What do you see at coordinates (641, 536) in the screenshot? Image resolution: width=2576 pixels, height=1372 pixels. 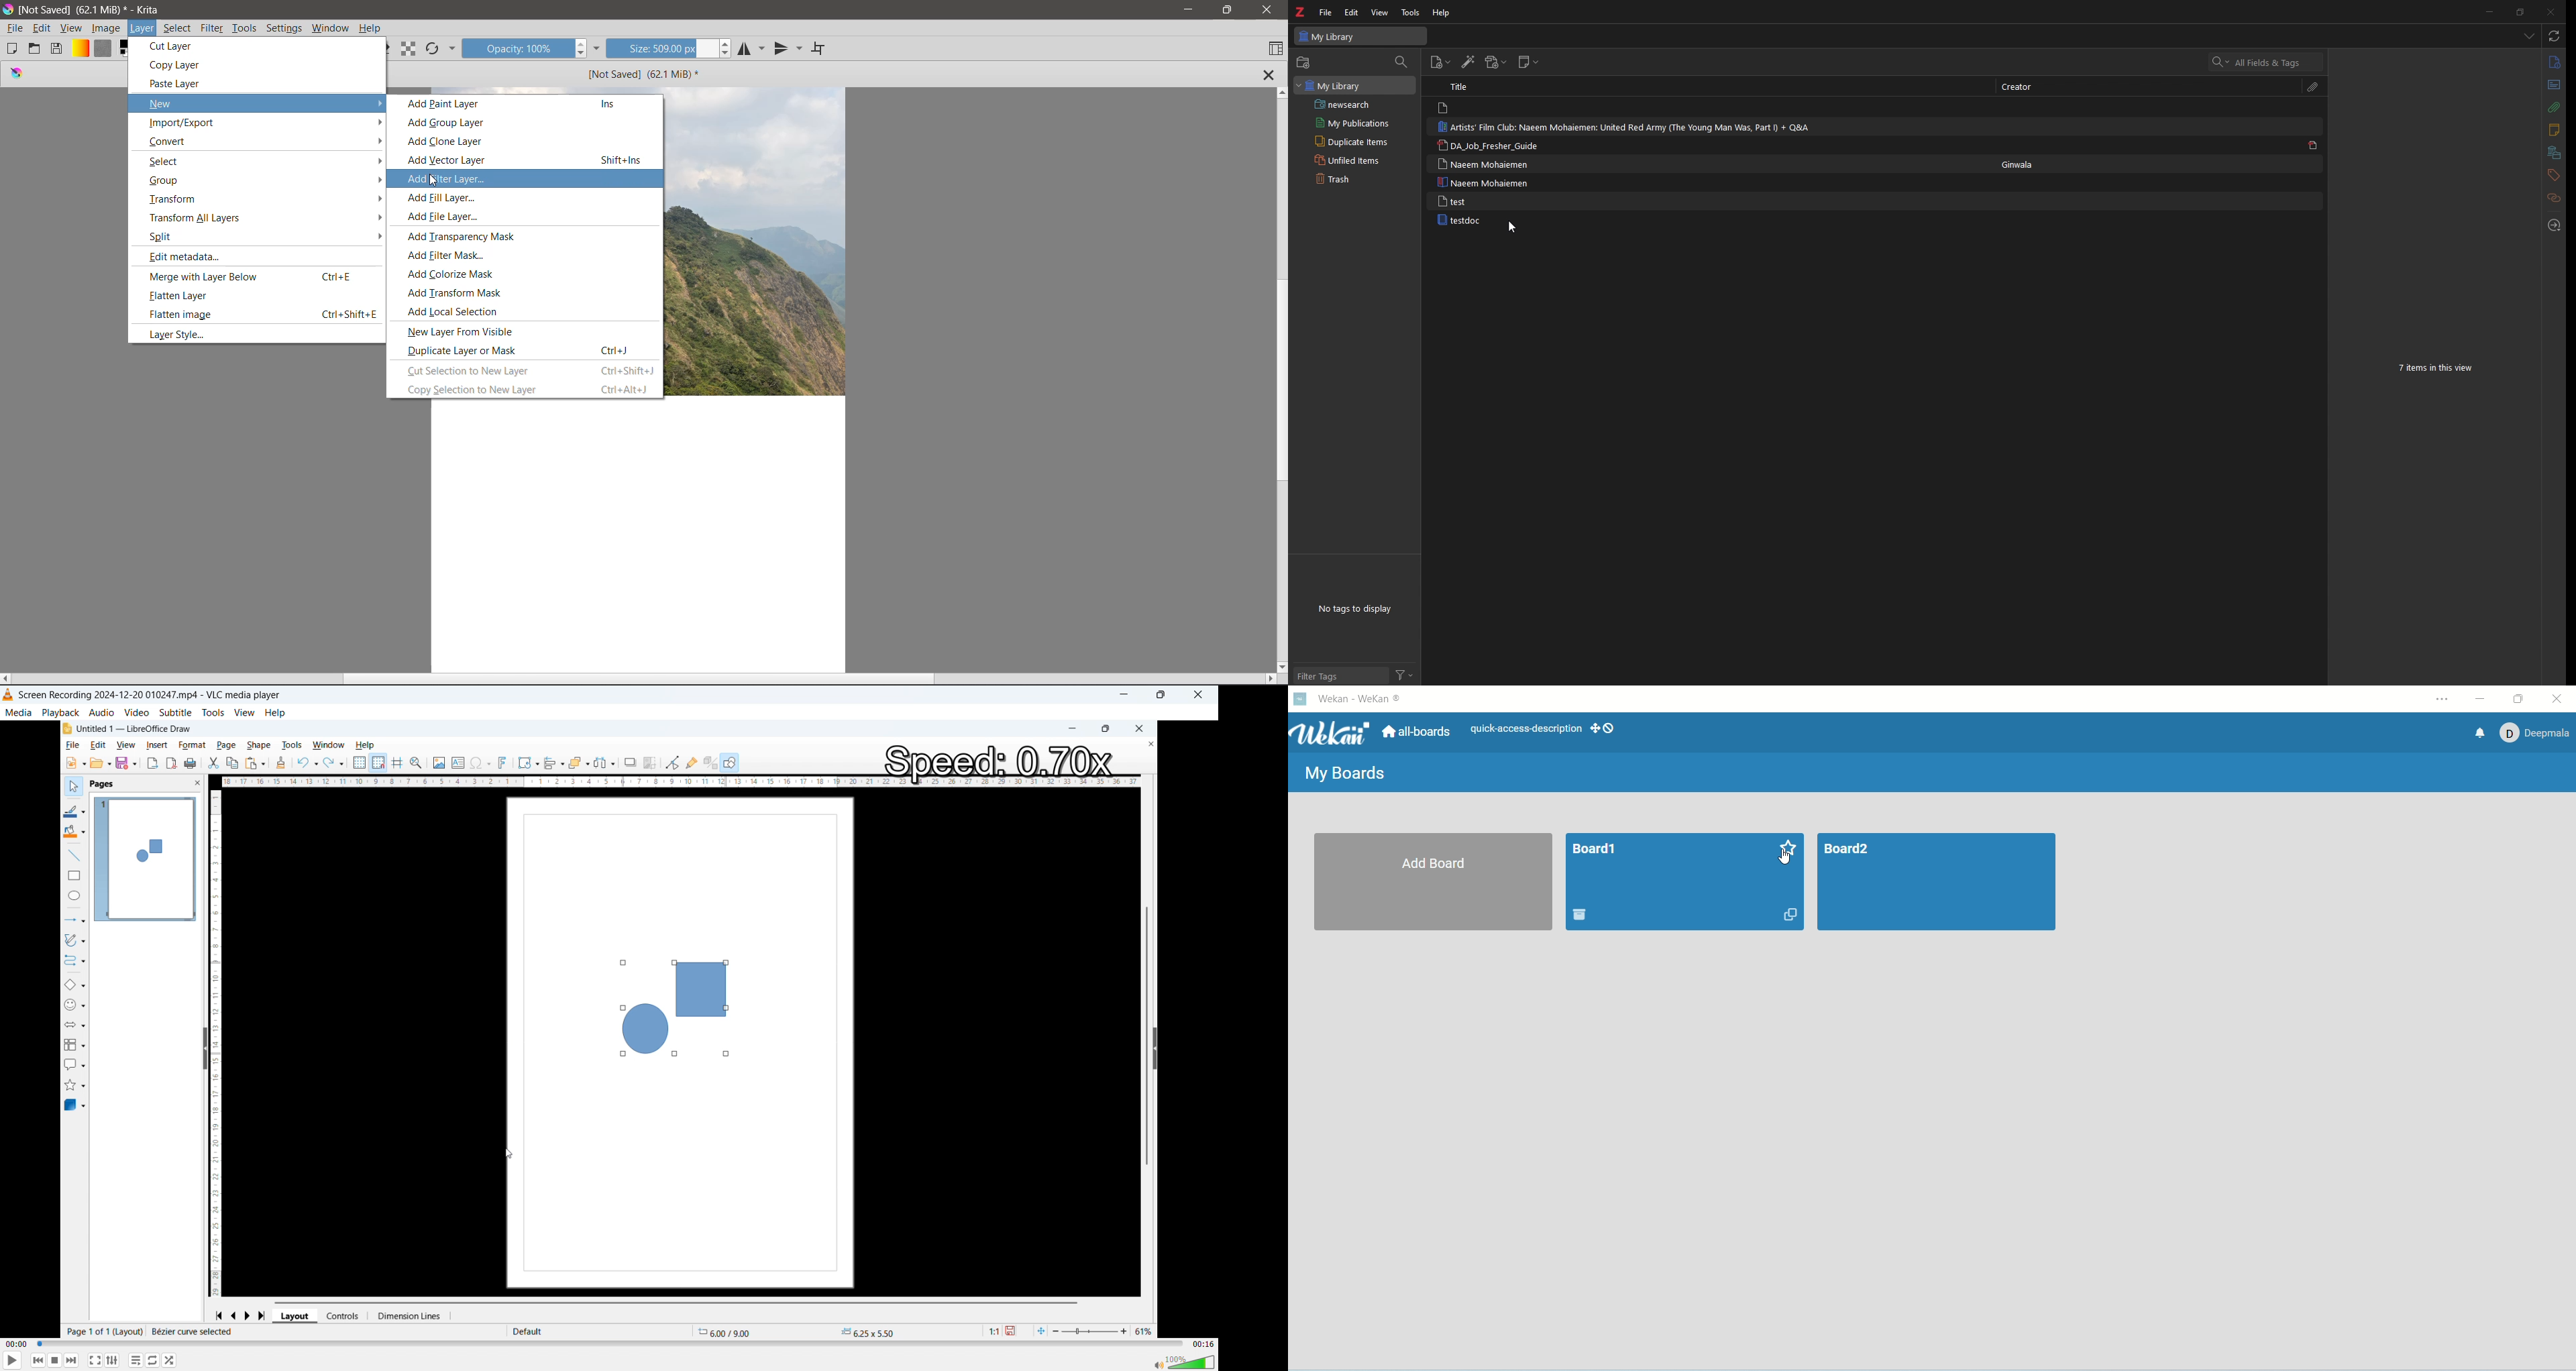 I see `Canvas with an Image Layer ` at bounding box center [641, 536].